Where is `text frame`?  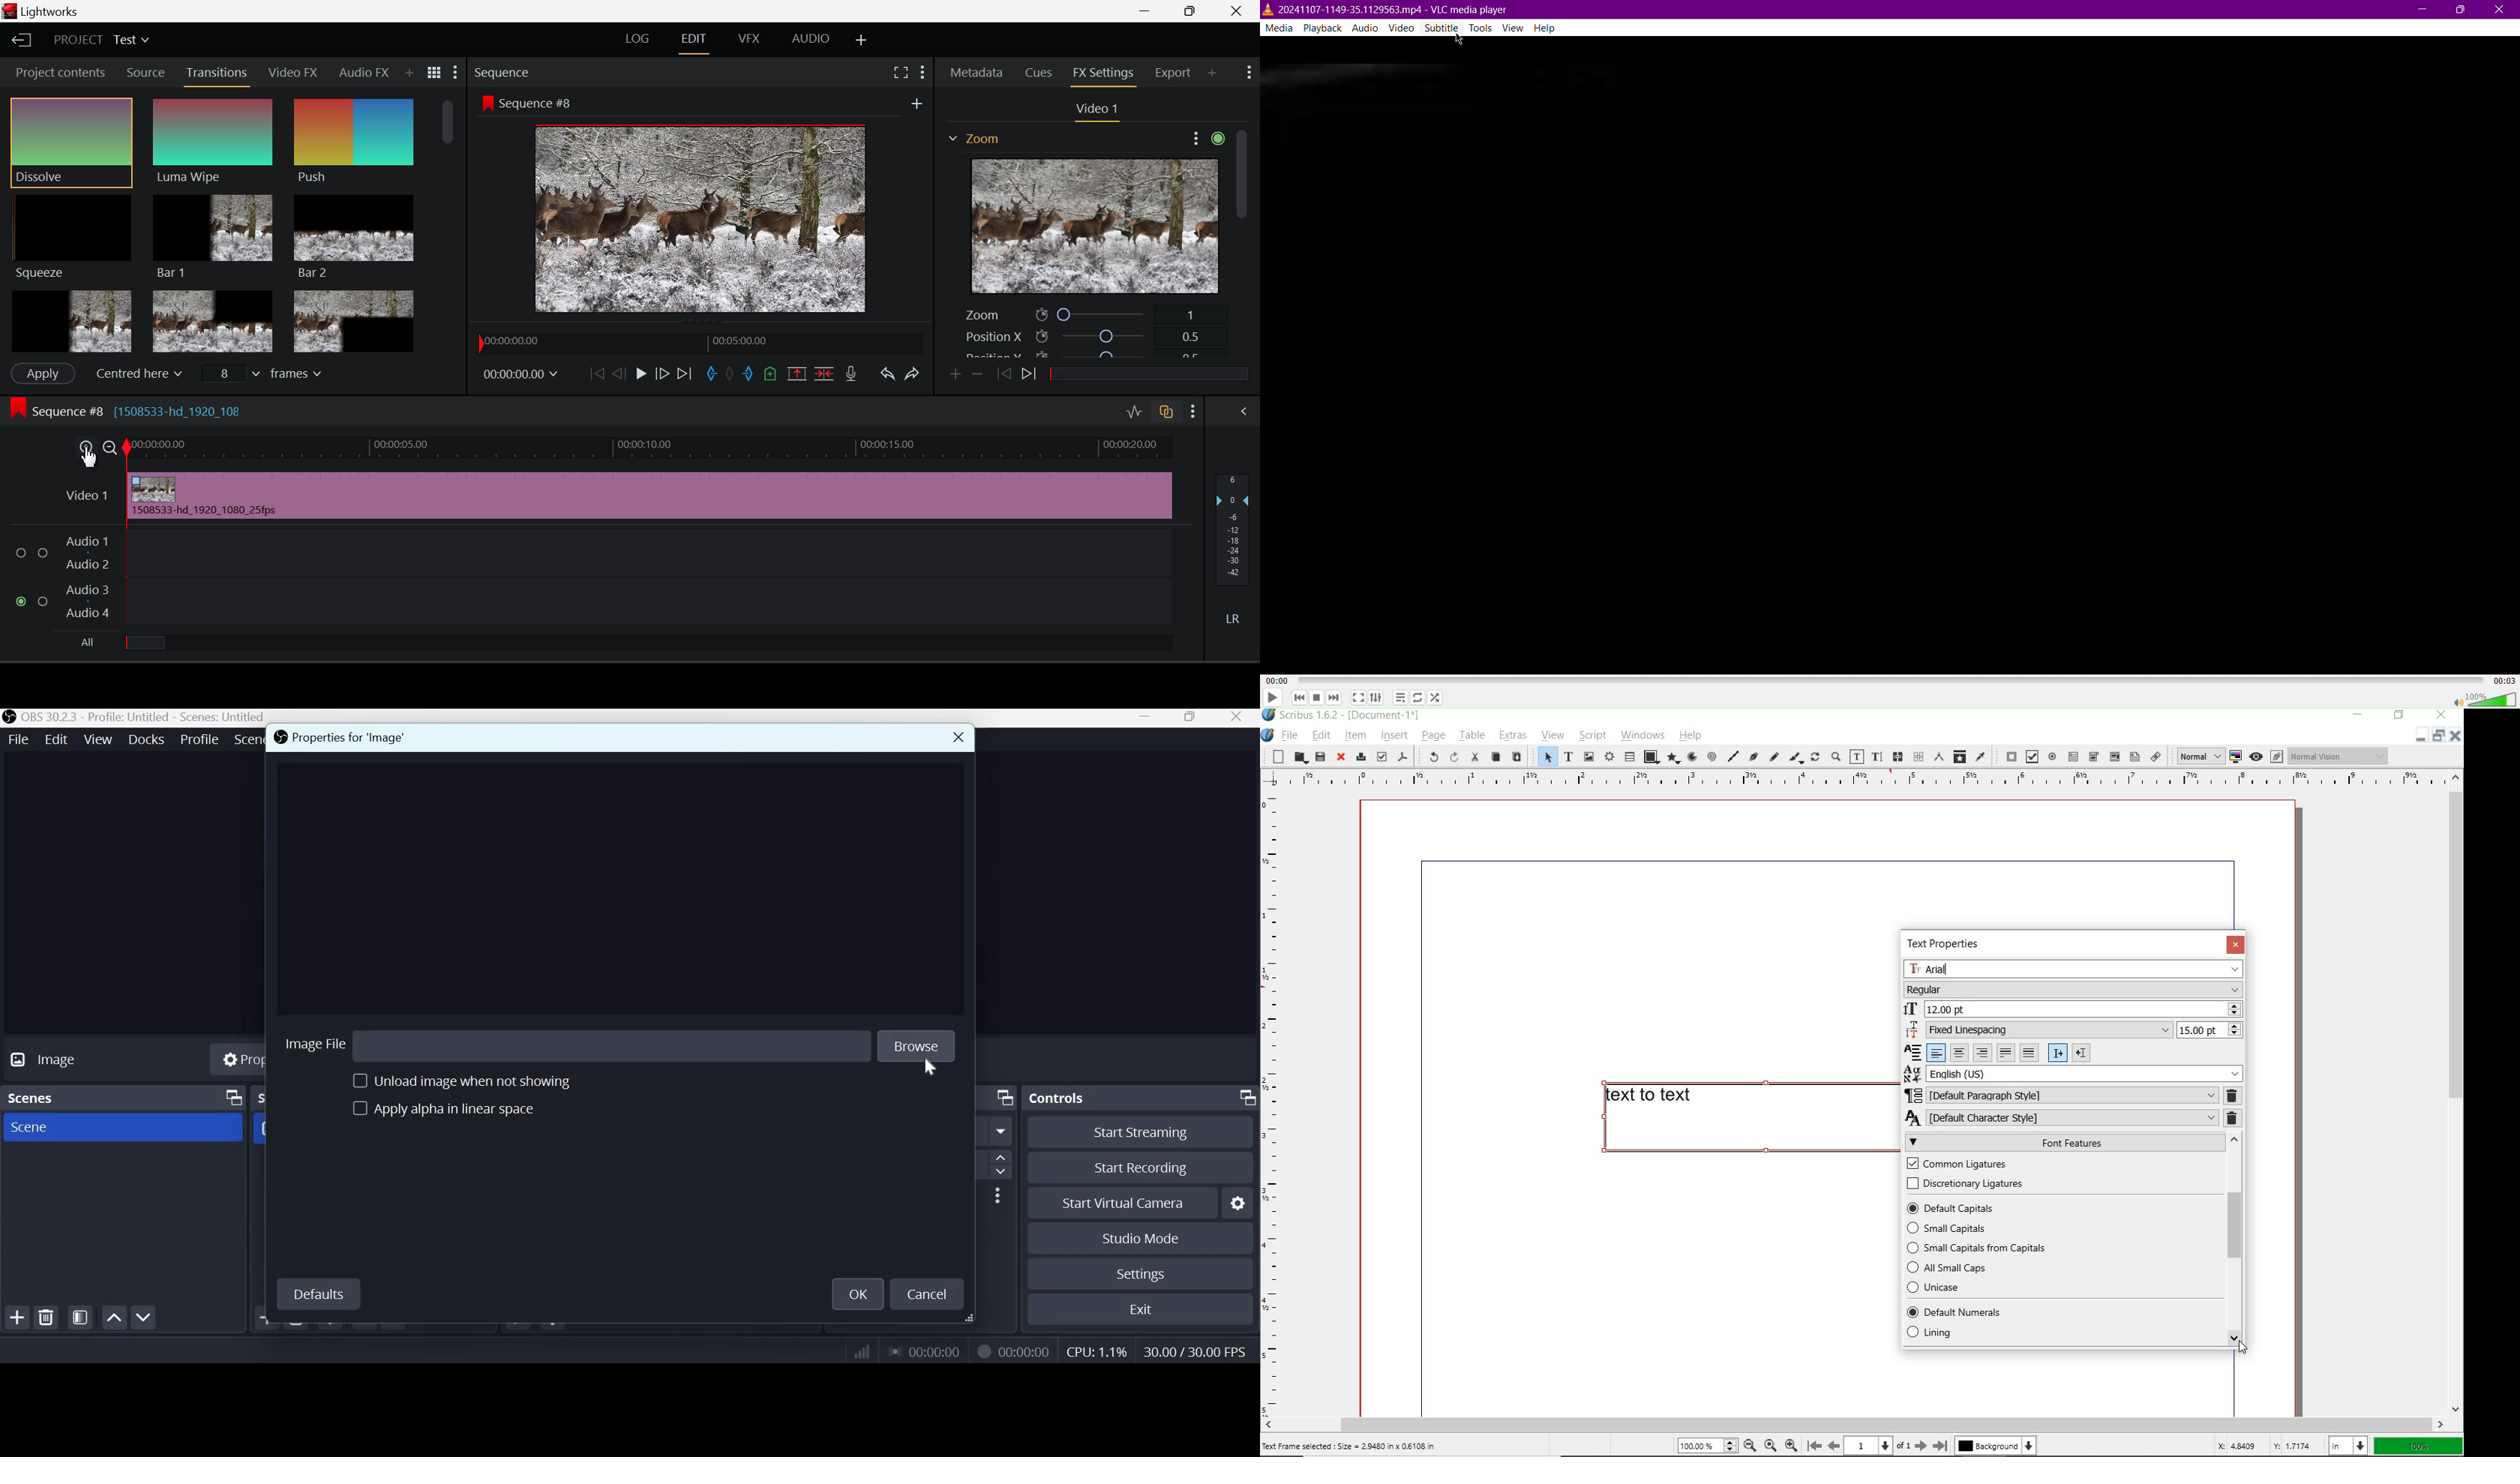 text frame is located at coordinates (1568, 757).